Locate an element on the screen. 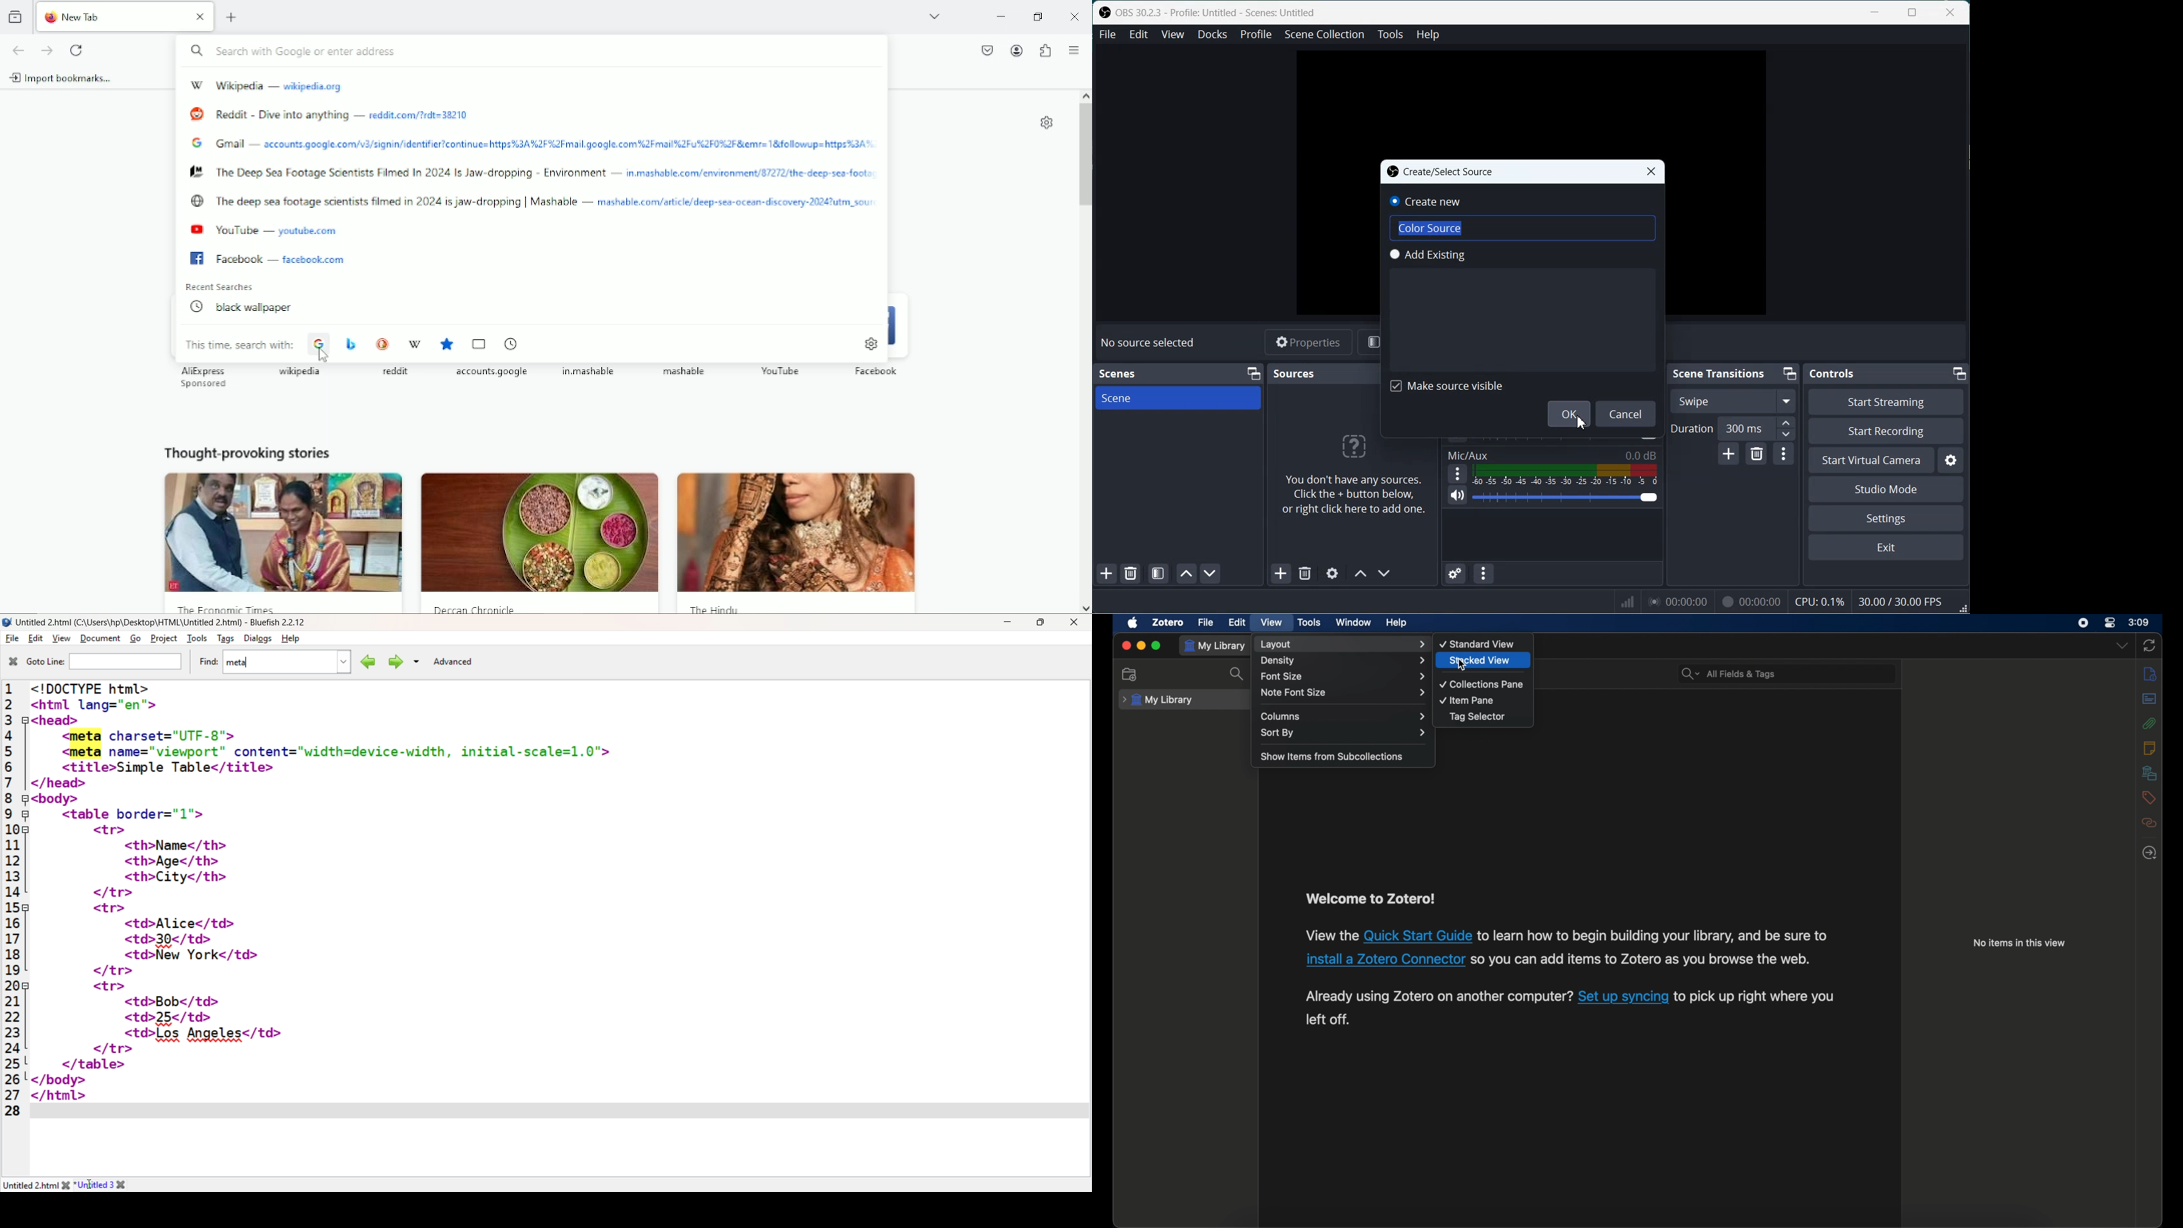 Image resolution: width=2184 pixels, height=1232 pixels. Remove Source is located at coordinates (1307, 573).